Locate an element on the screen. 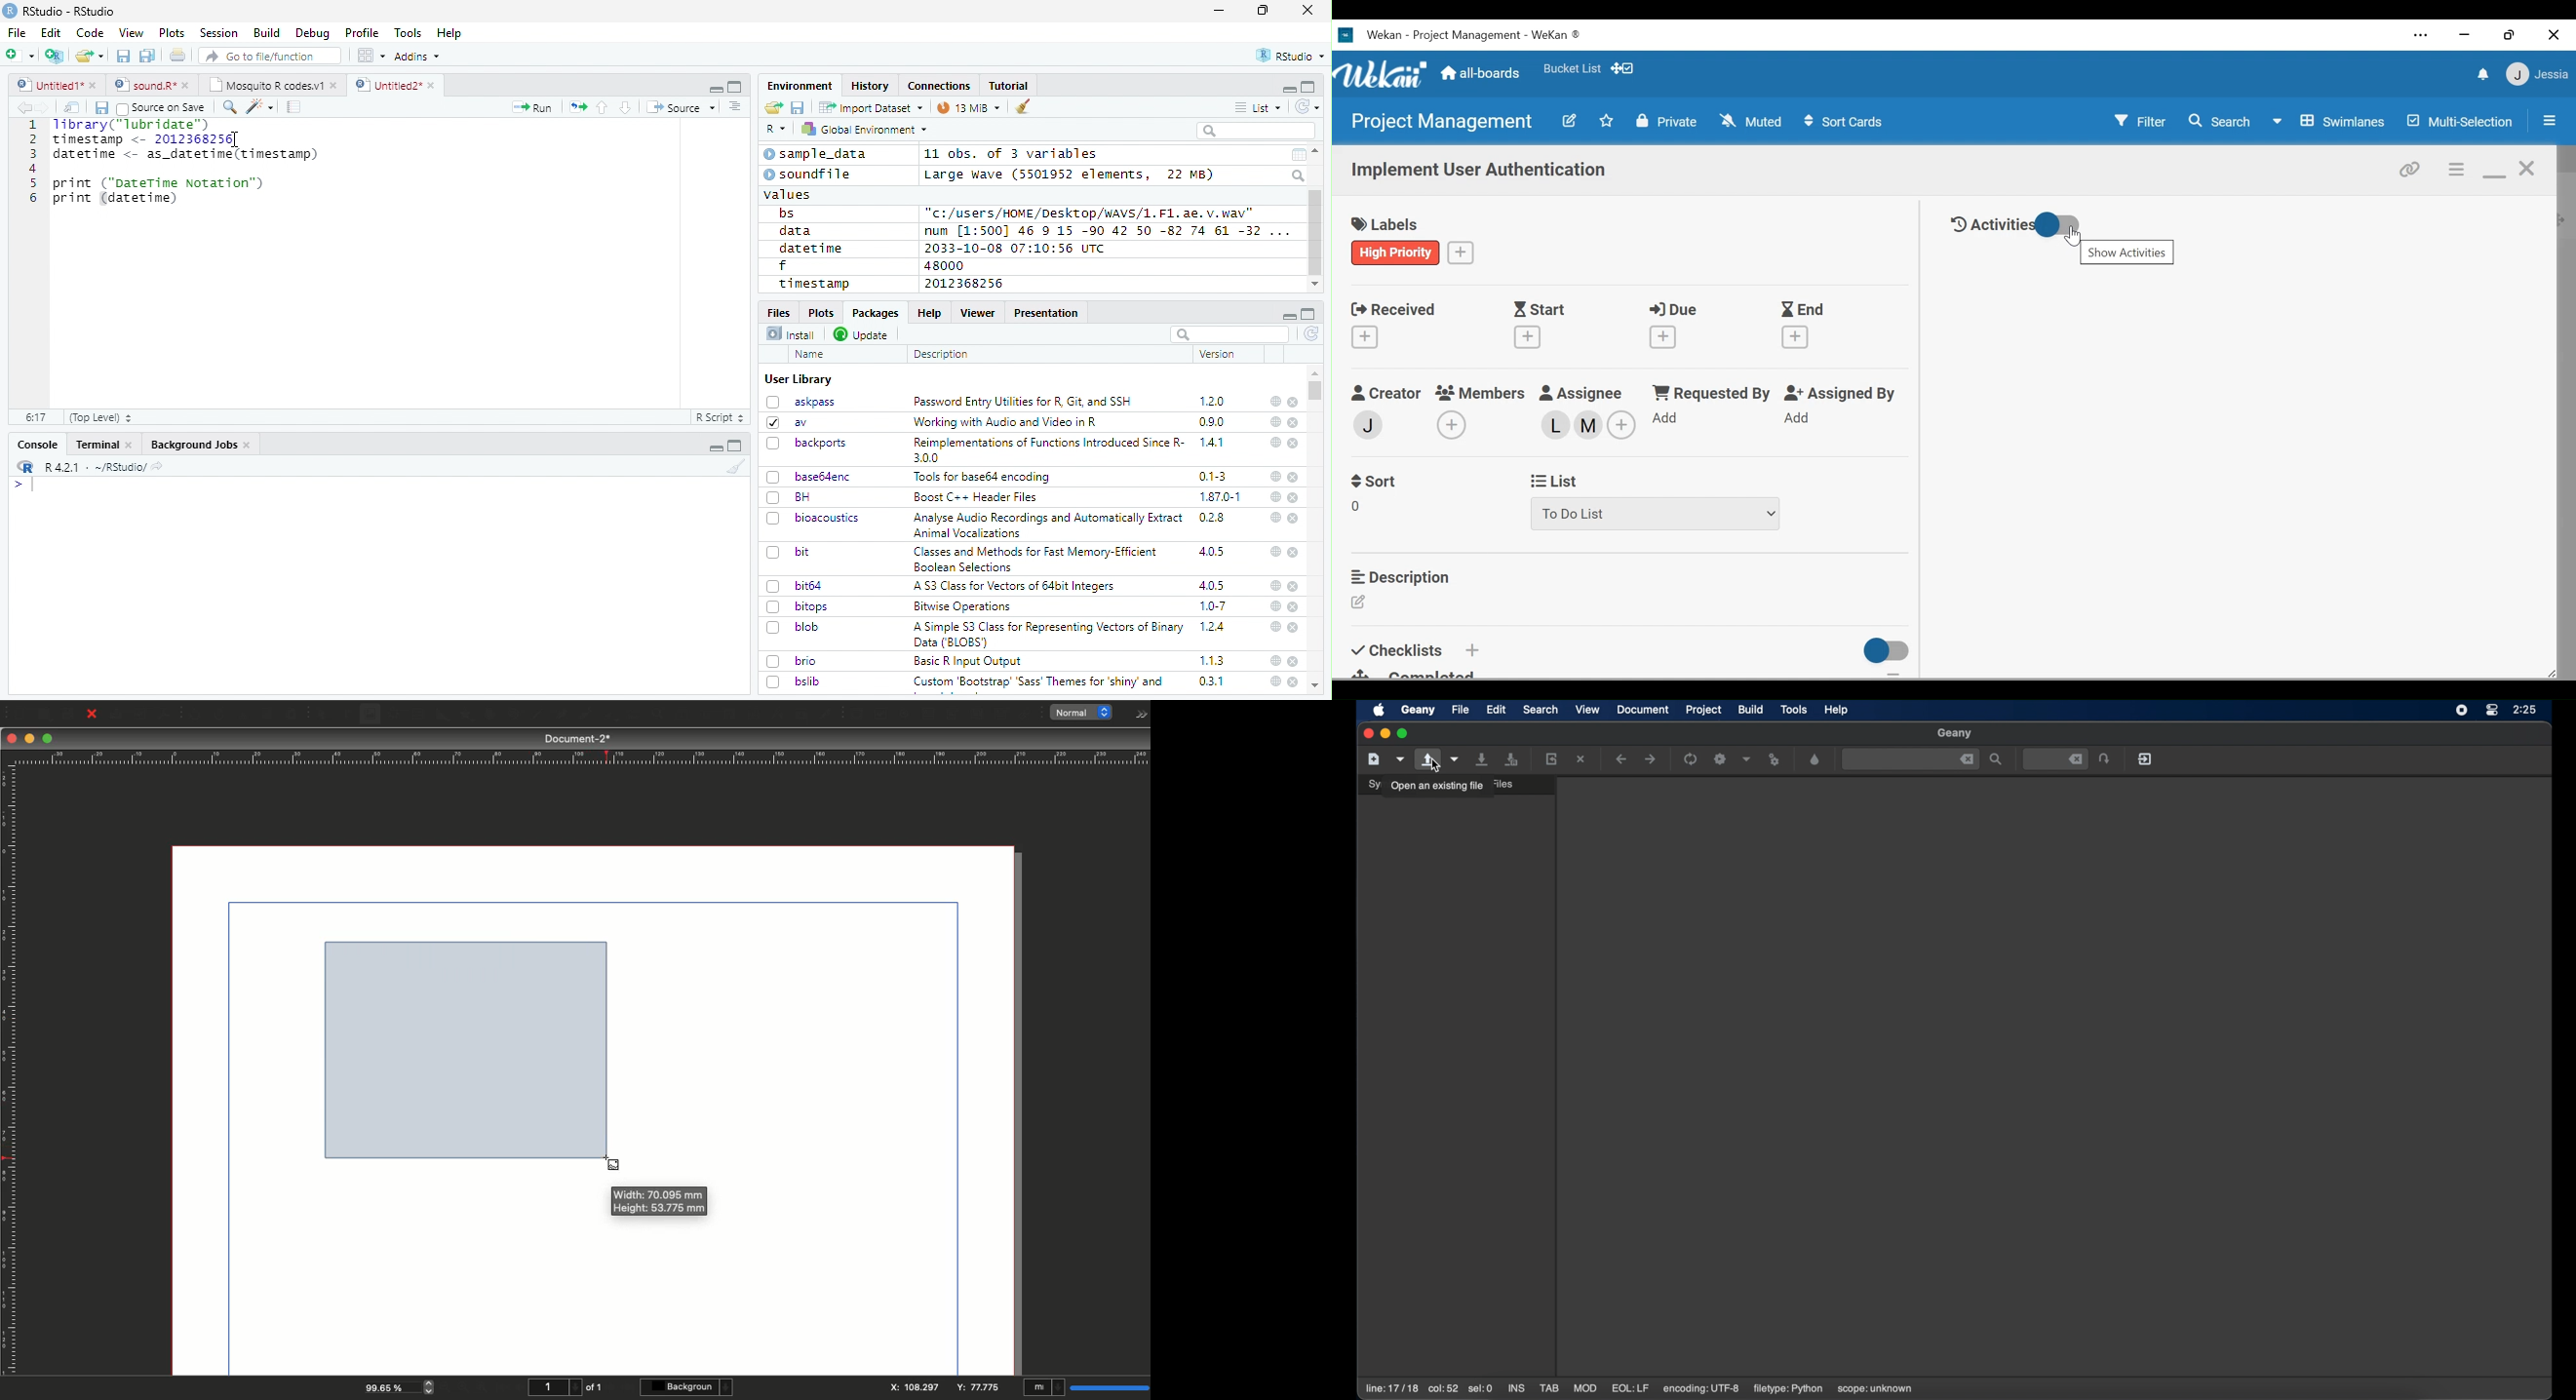 The height and width of the screenshot is (1400, 2576). bs is located at coordinates (787, 214).